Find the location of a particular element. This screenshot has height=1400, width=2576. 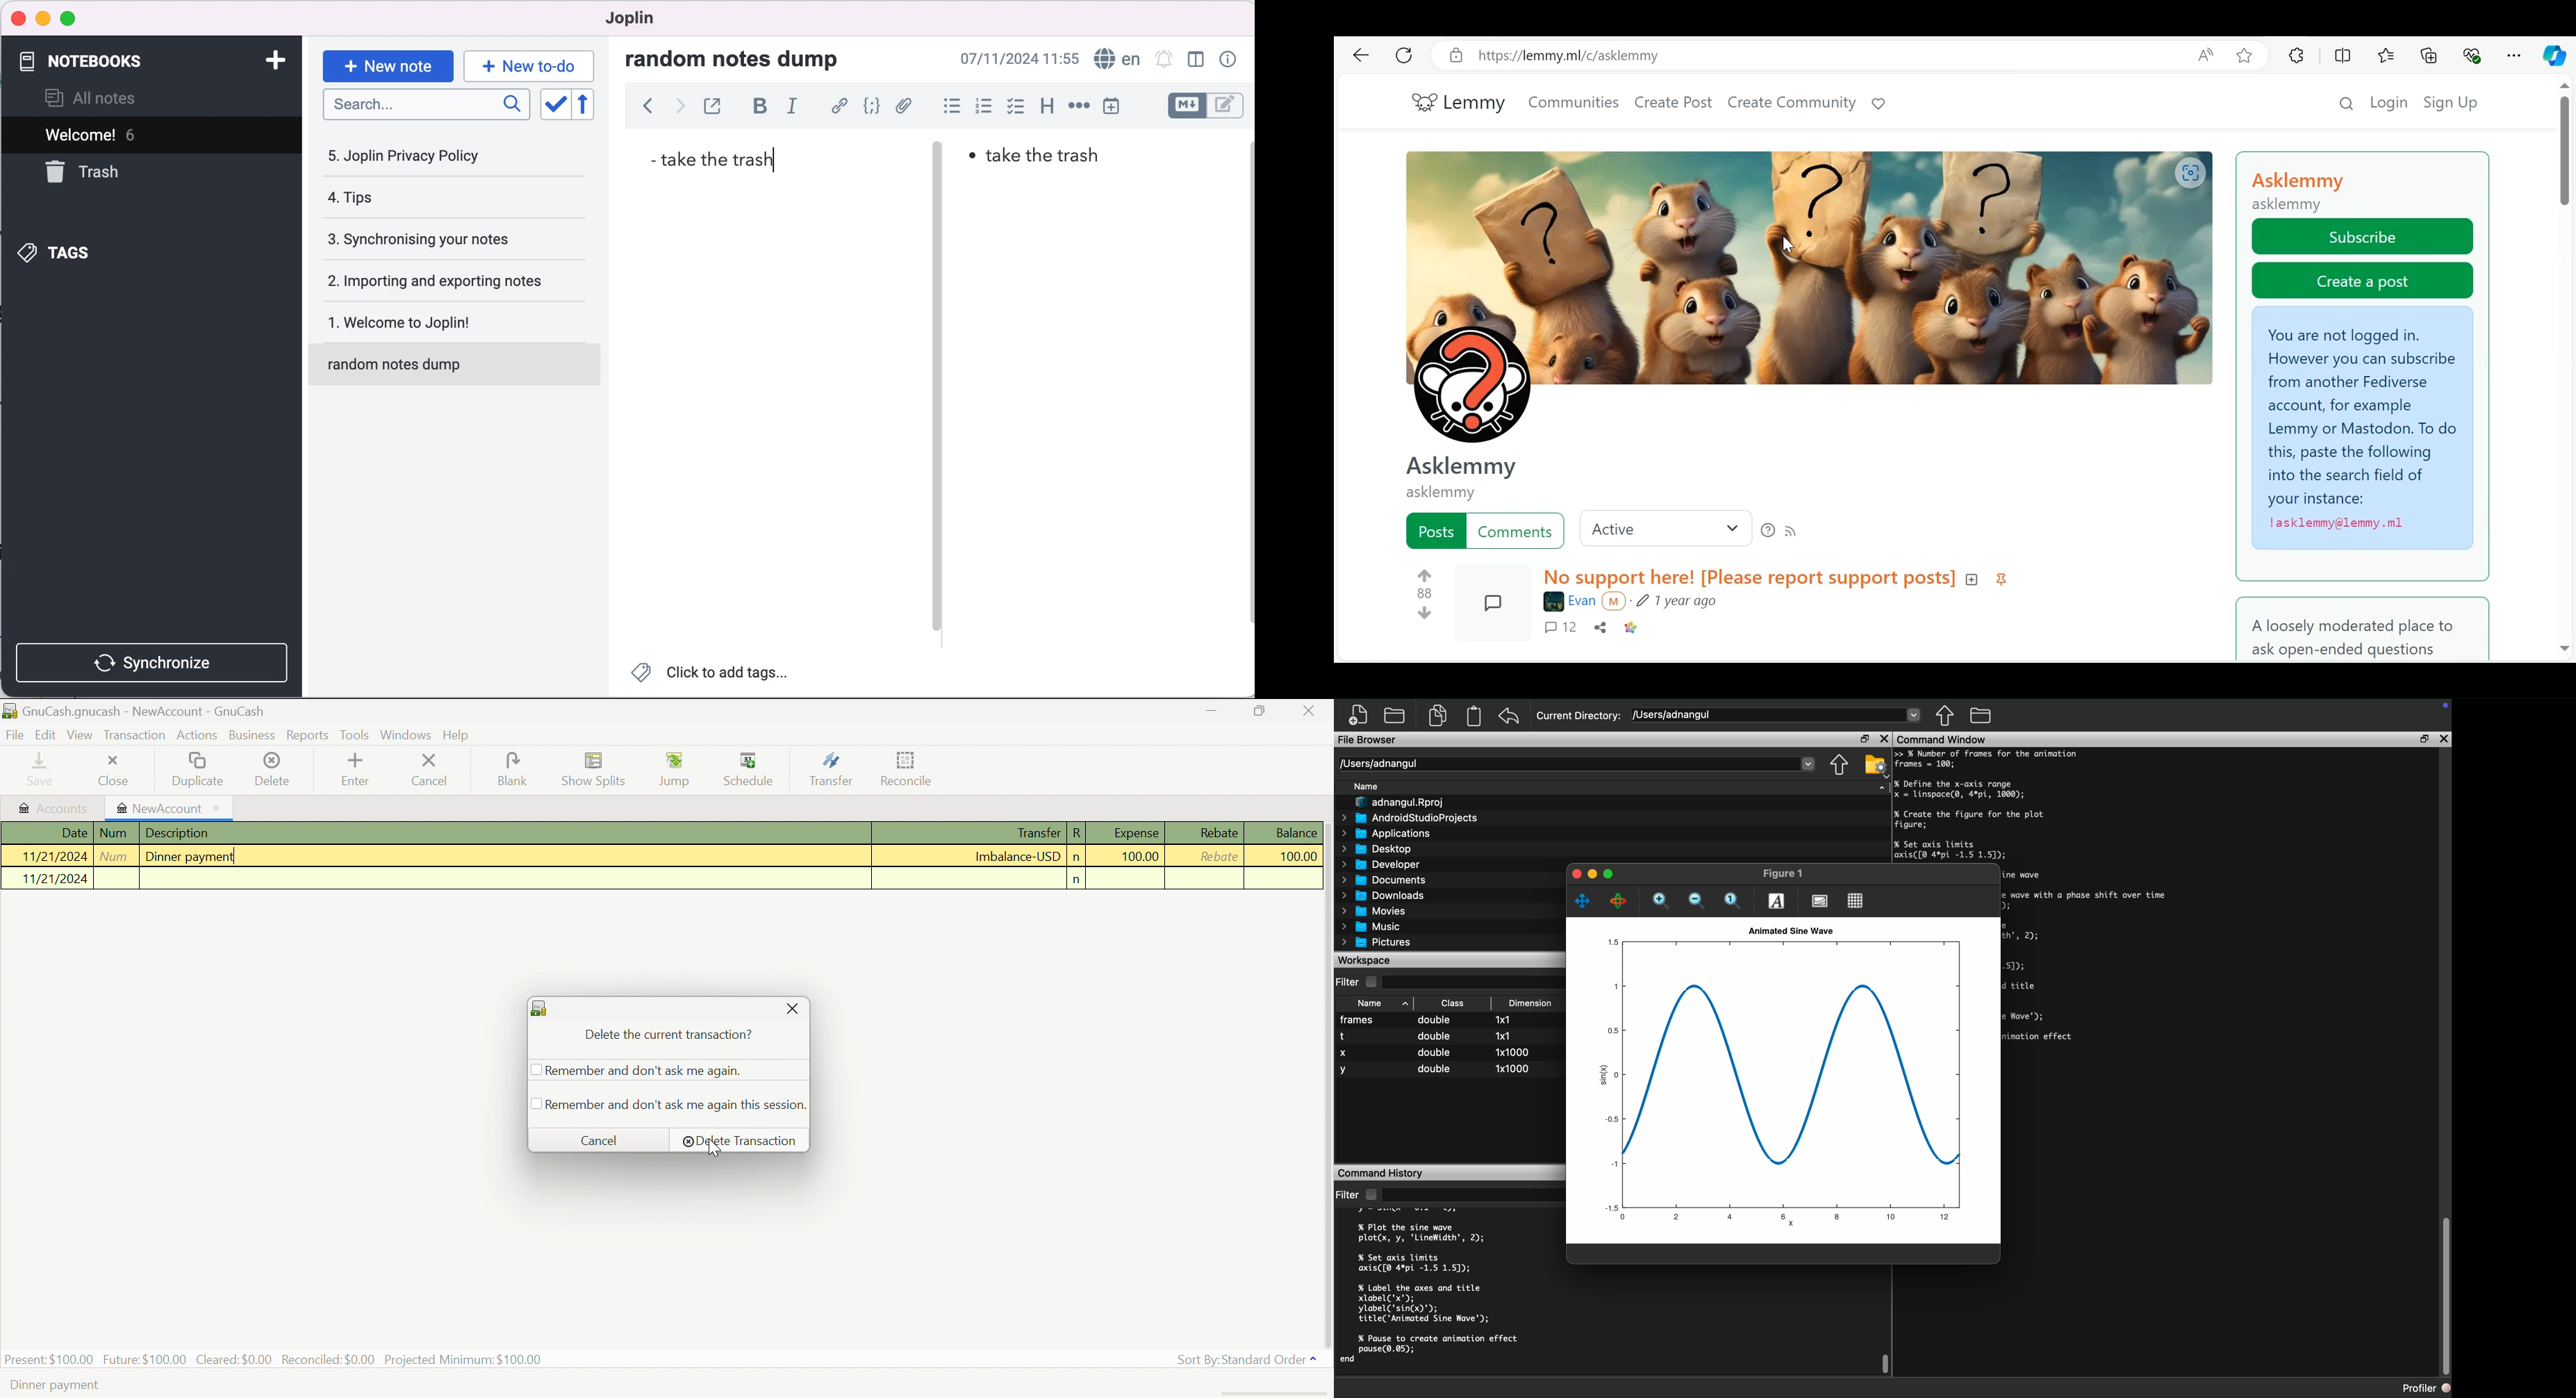

toggle editor layout is located at coordinates (1196, 60).